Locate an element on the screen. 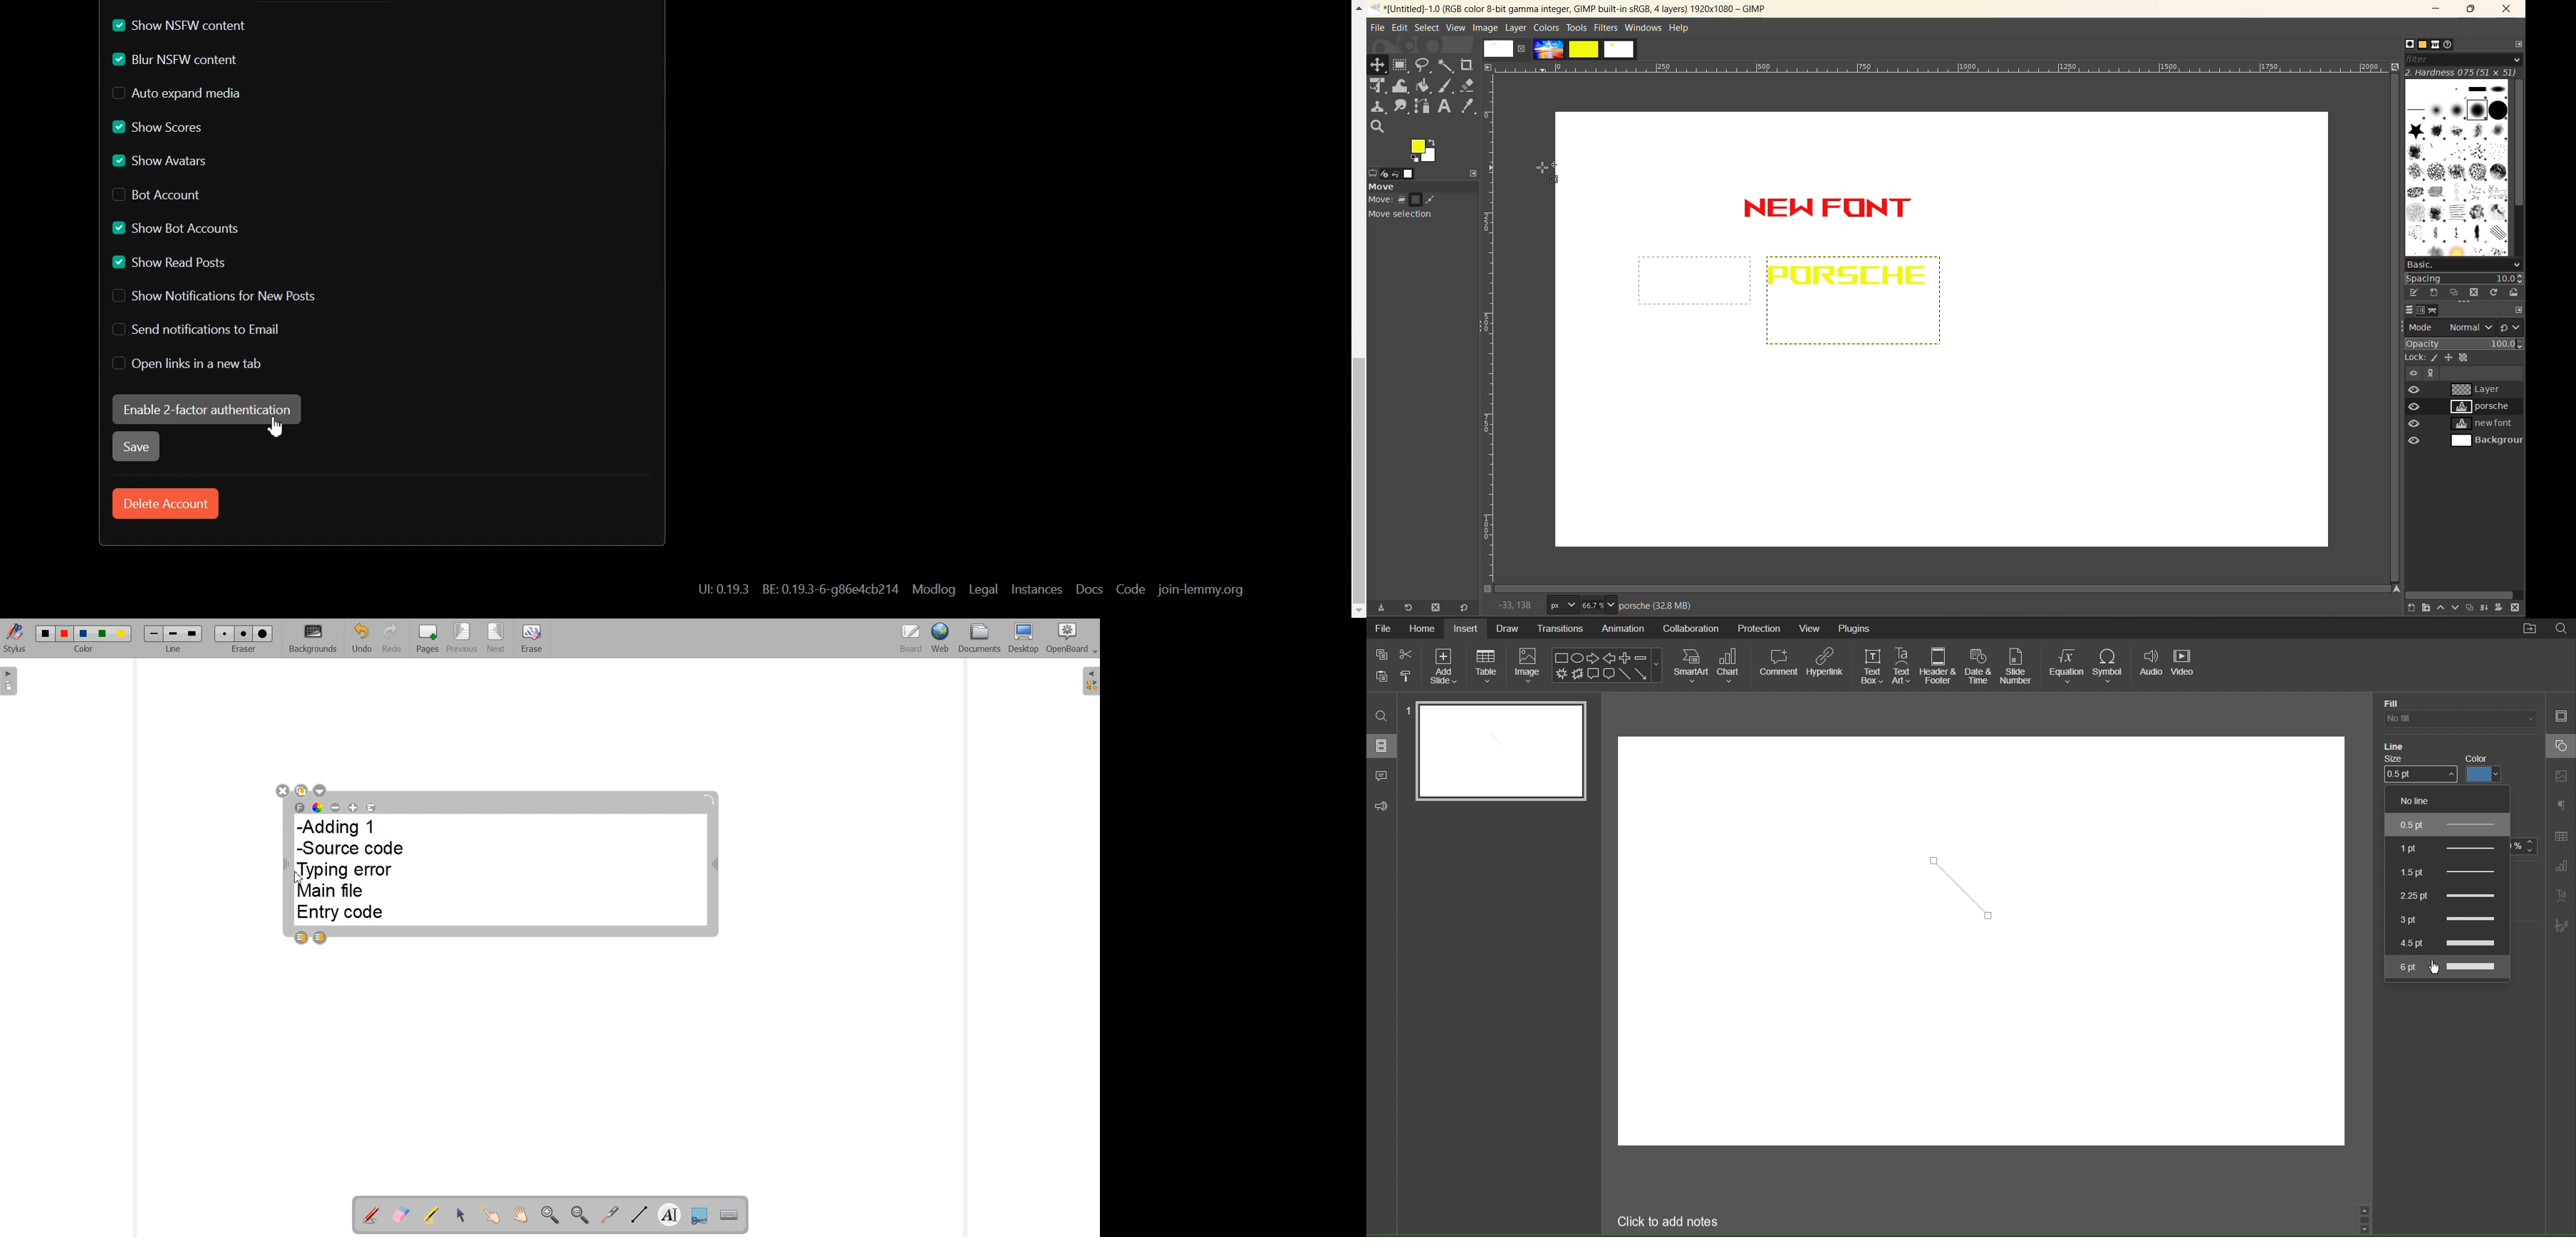 The image size is (2576, 1260). edit this brush is located at coordinates (2408, 292).